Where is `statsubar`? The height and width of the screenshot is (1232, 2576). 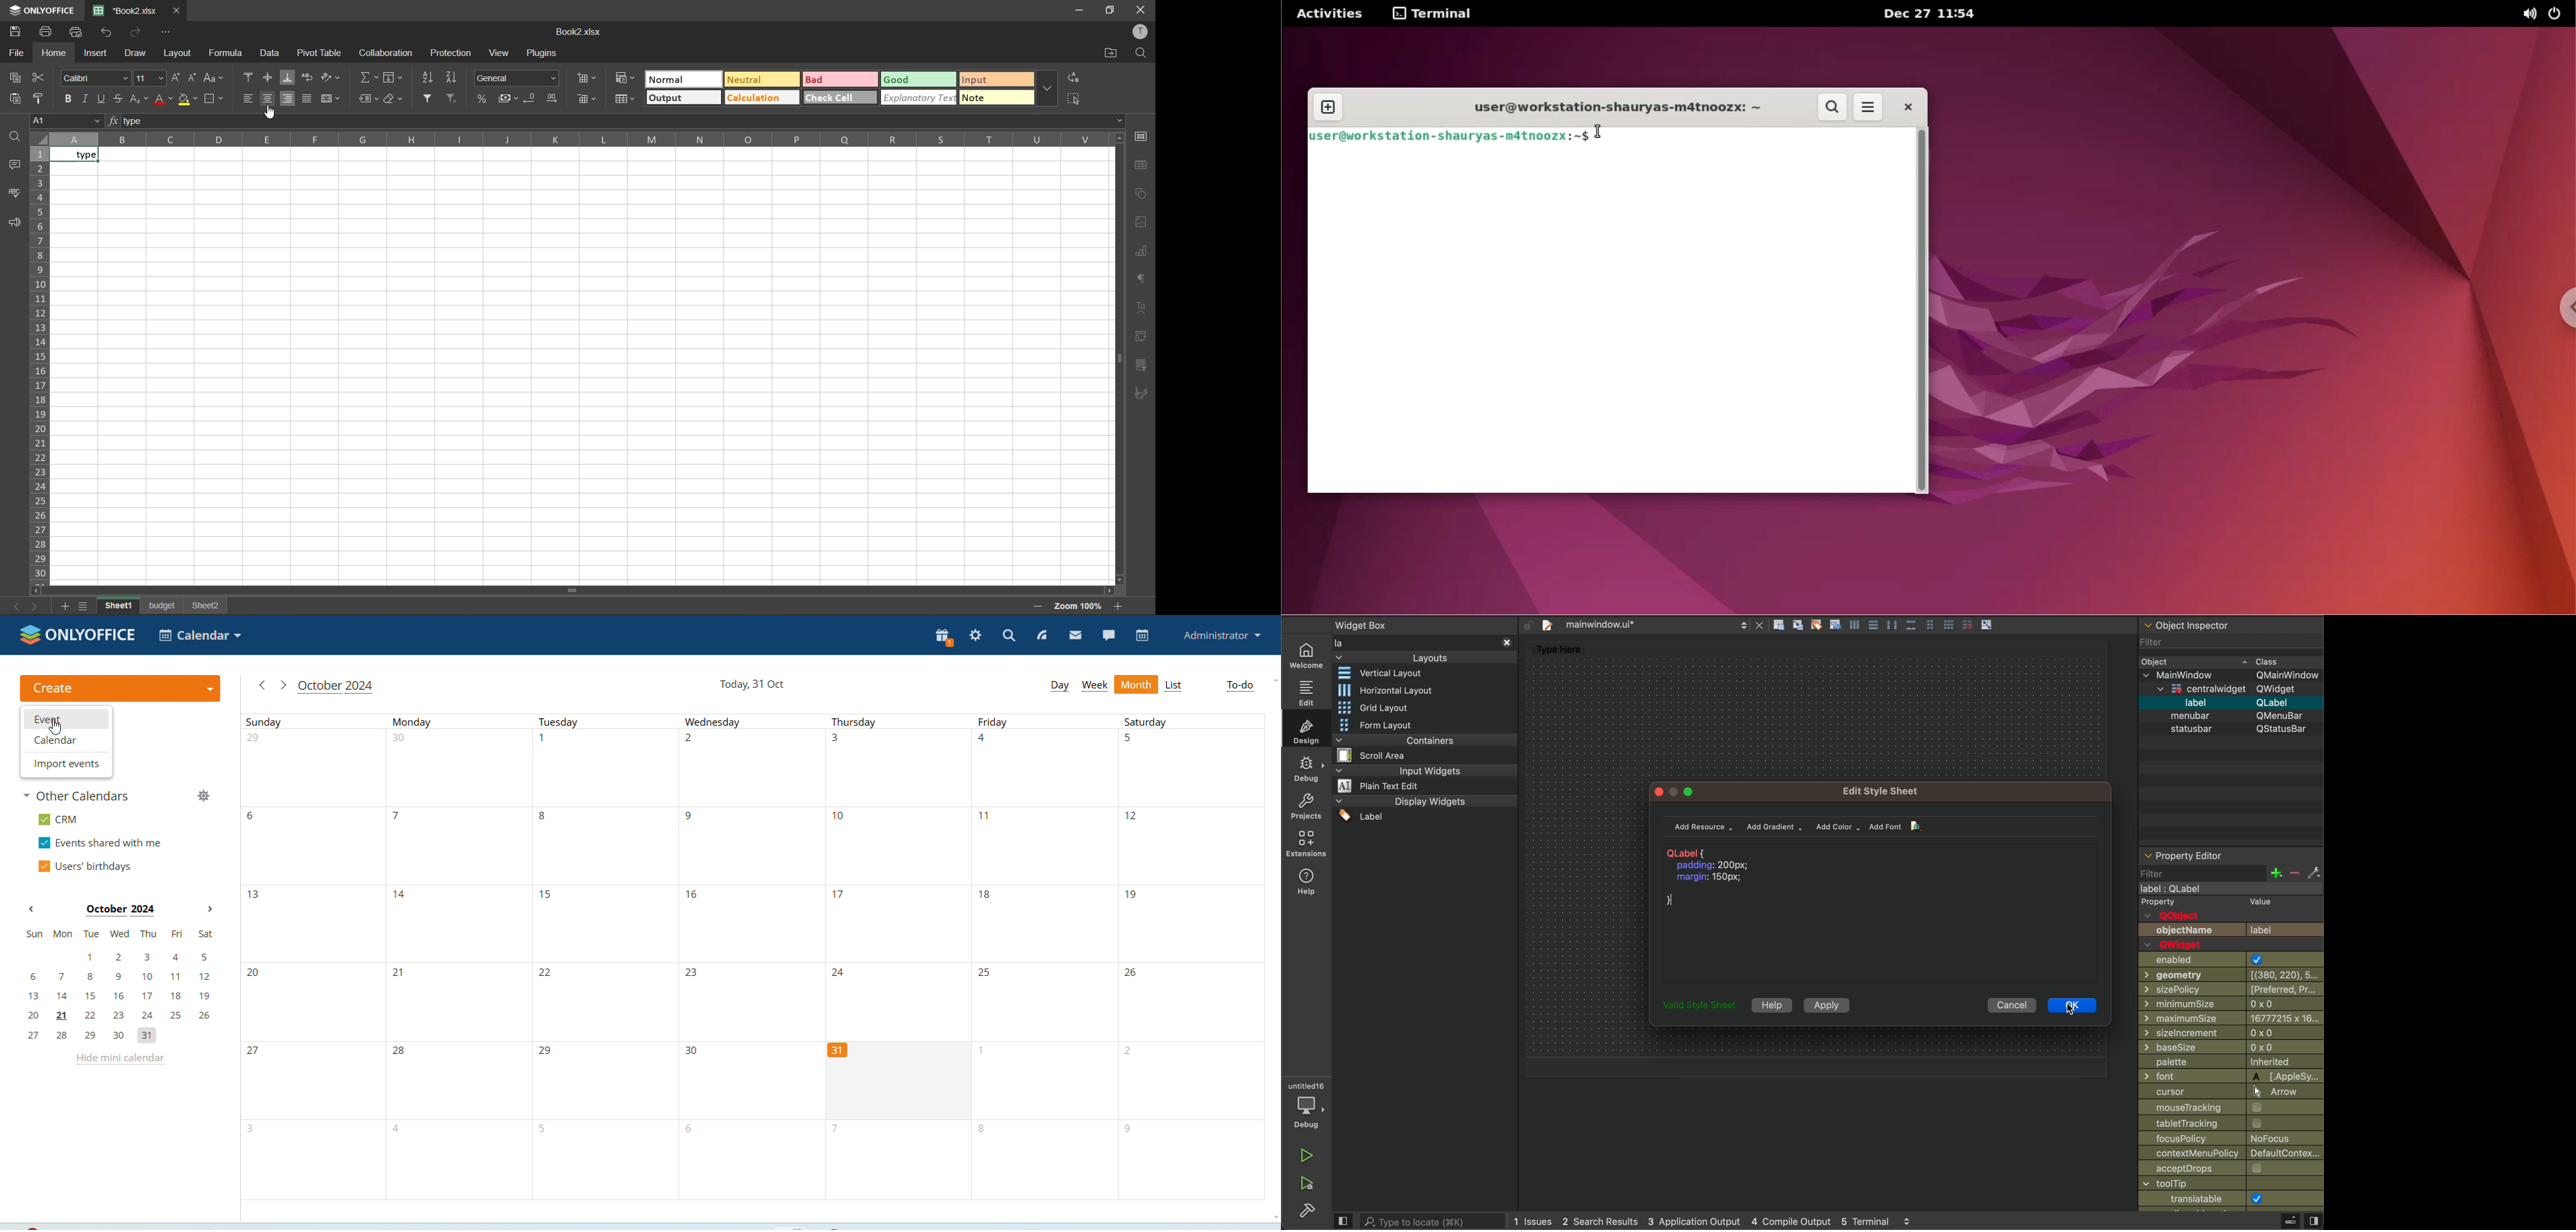
statsubar is located at coordinates (2230, 729).